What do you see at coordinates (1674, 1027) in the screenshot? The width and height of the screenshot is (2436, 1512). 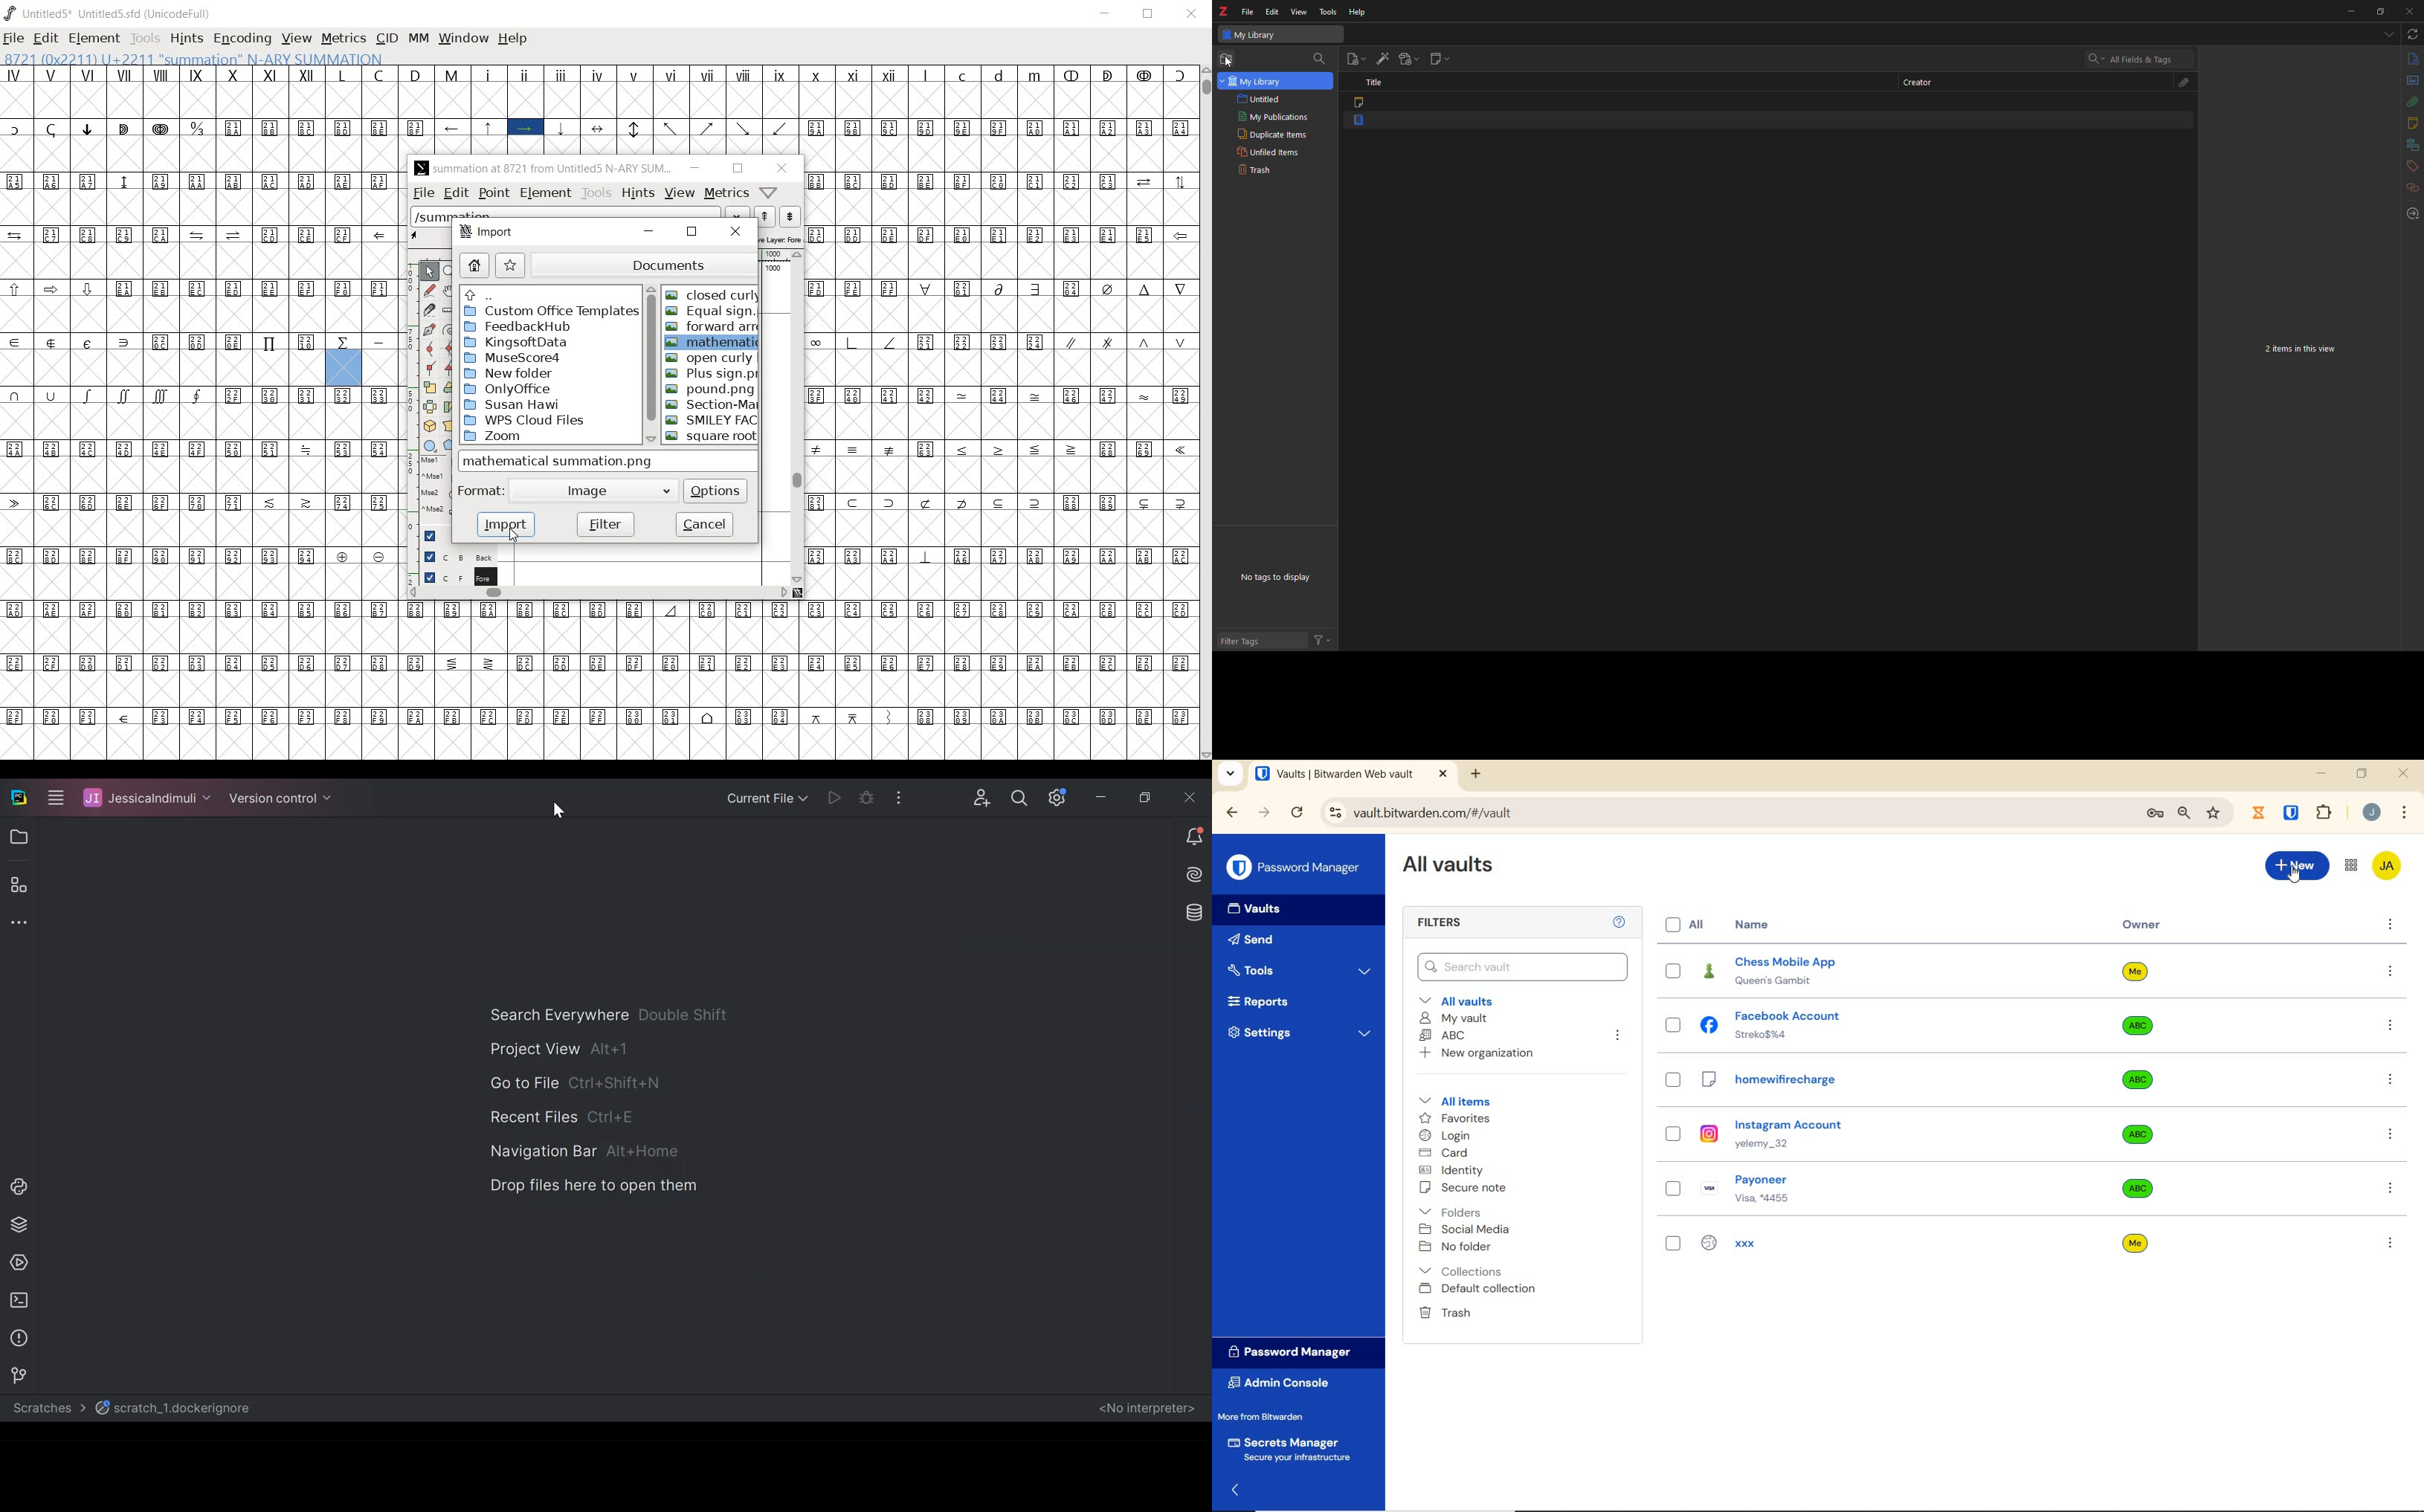 I see `select entry` at bounding box center [1674, 1027].